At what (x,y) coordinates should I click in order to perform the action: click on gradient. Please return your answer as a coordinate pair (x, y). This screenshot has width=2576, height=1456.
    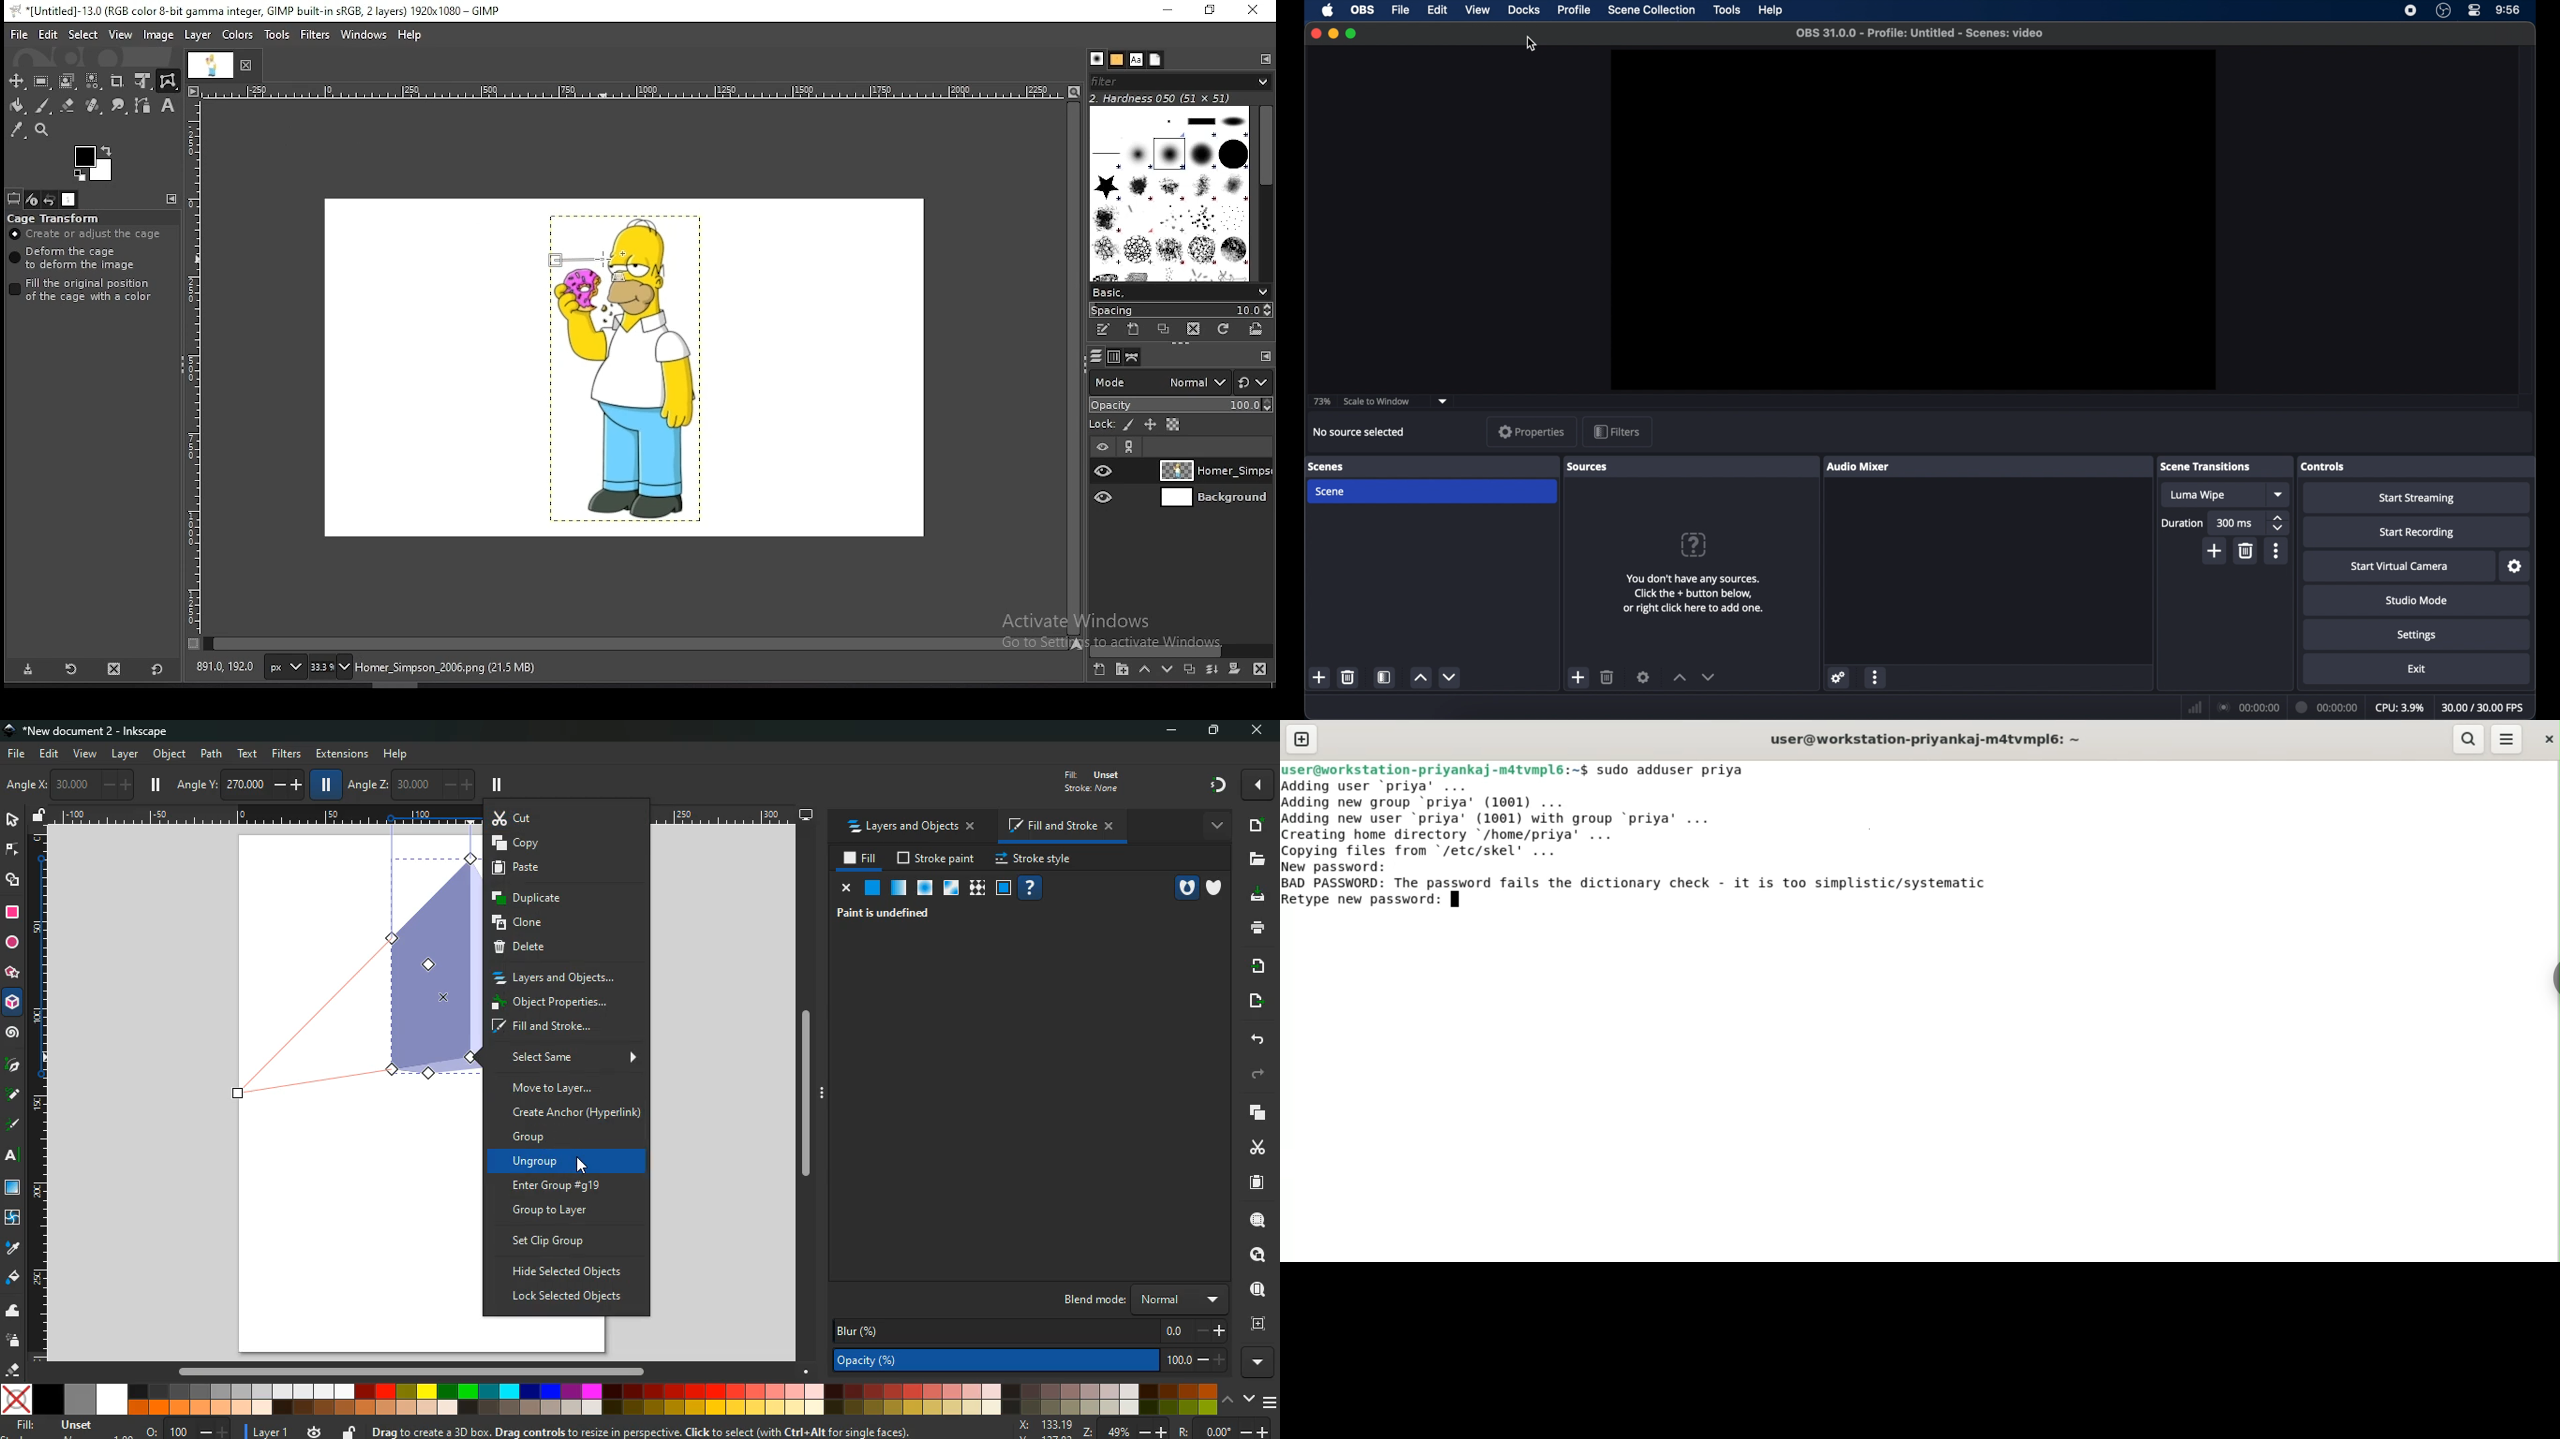
    Looking at the image, I should click on (1219, 784).